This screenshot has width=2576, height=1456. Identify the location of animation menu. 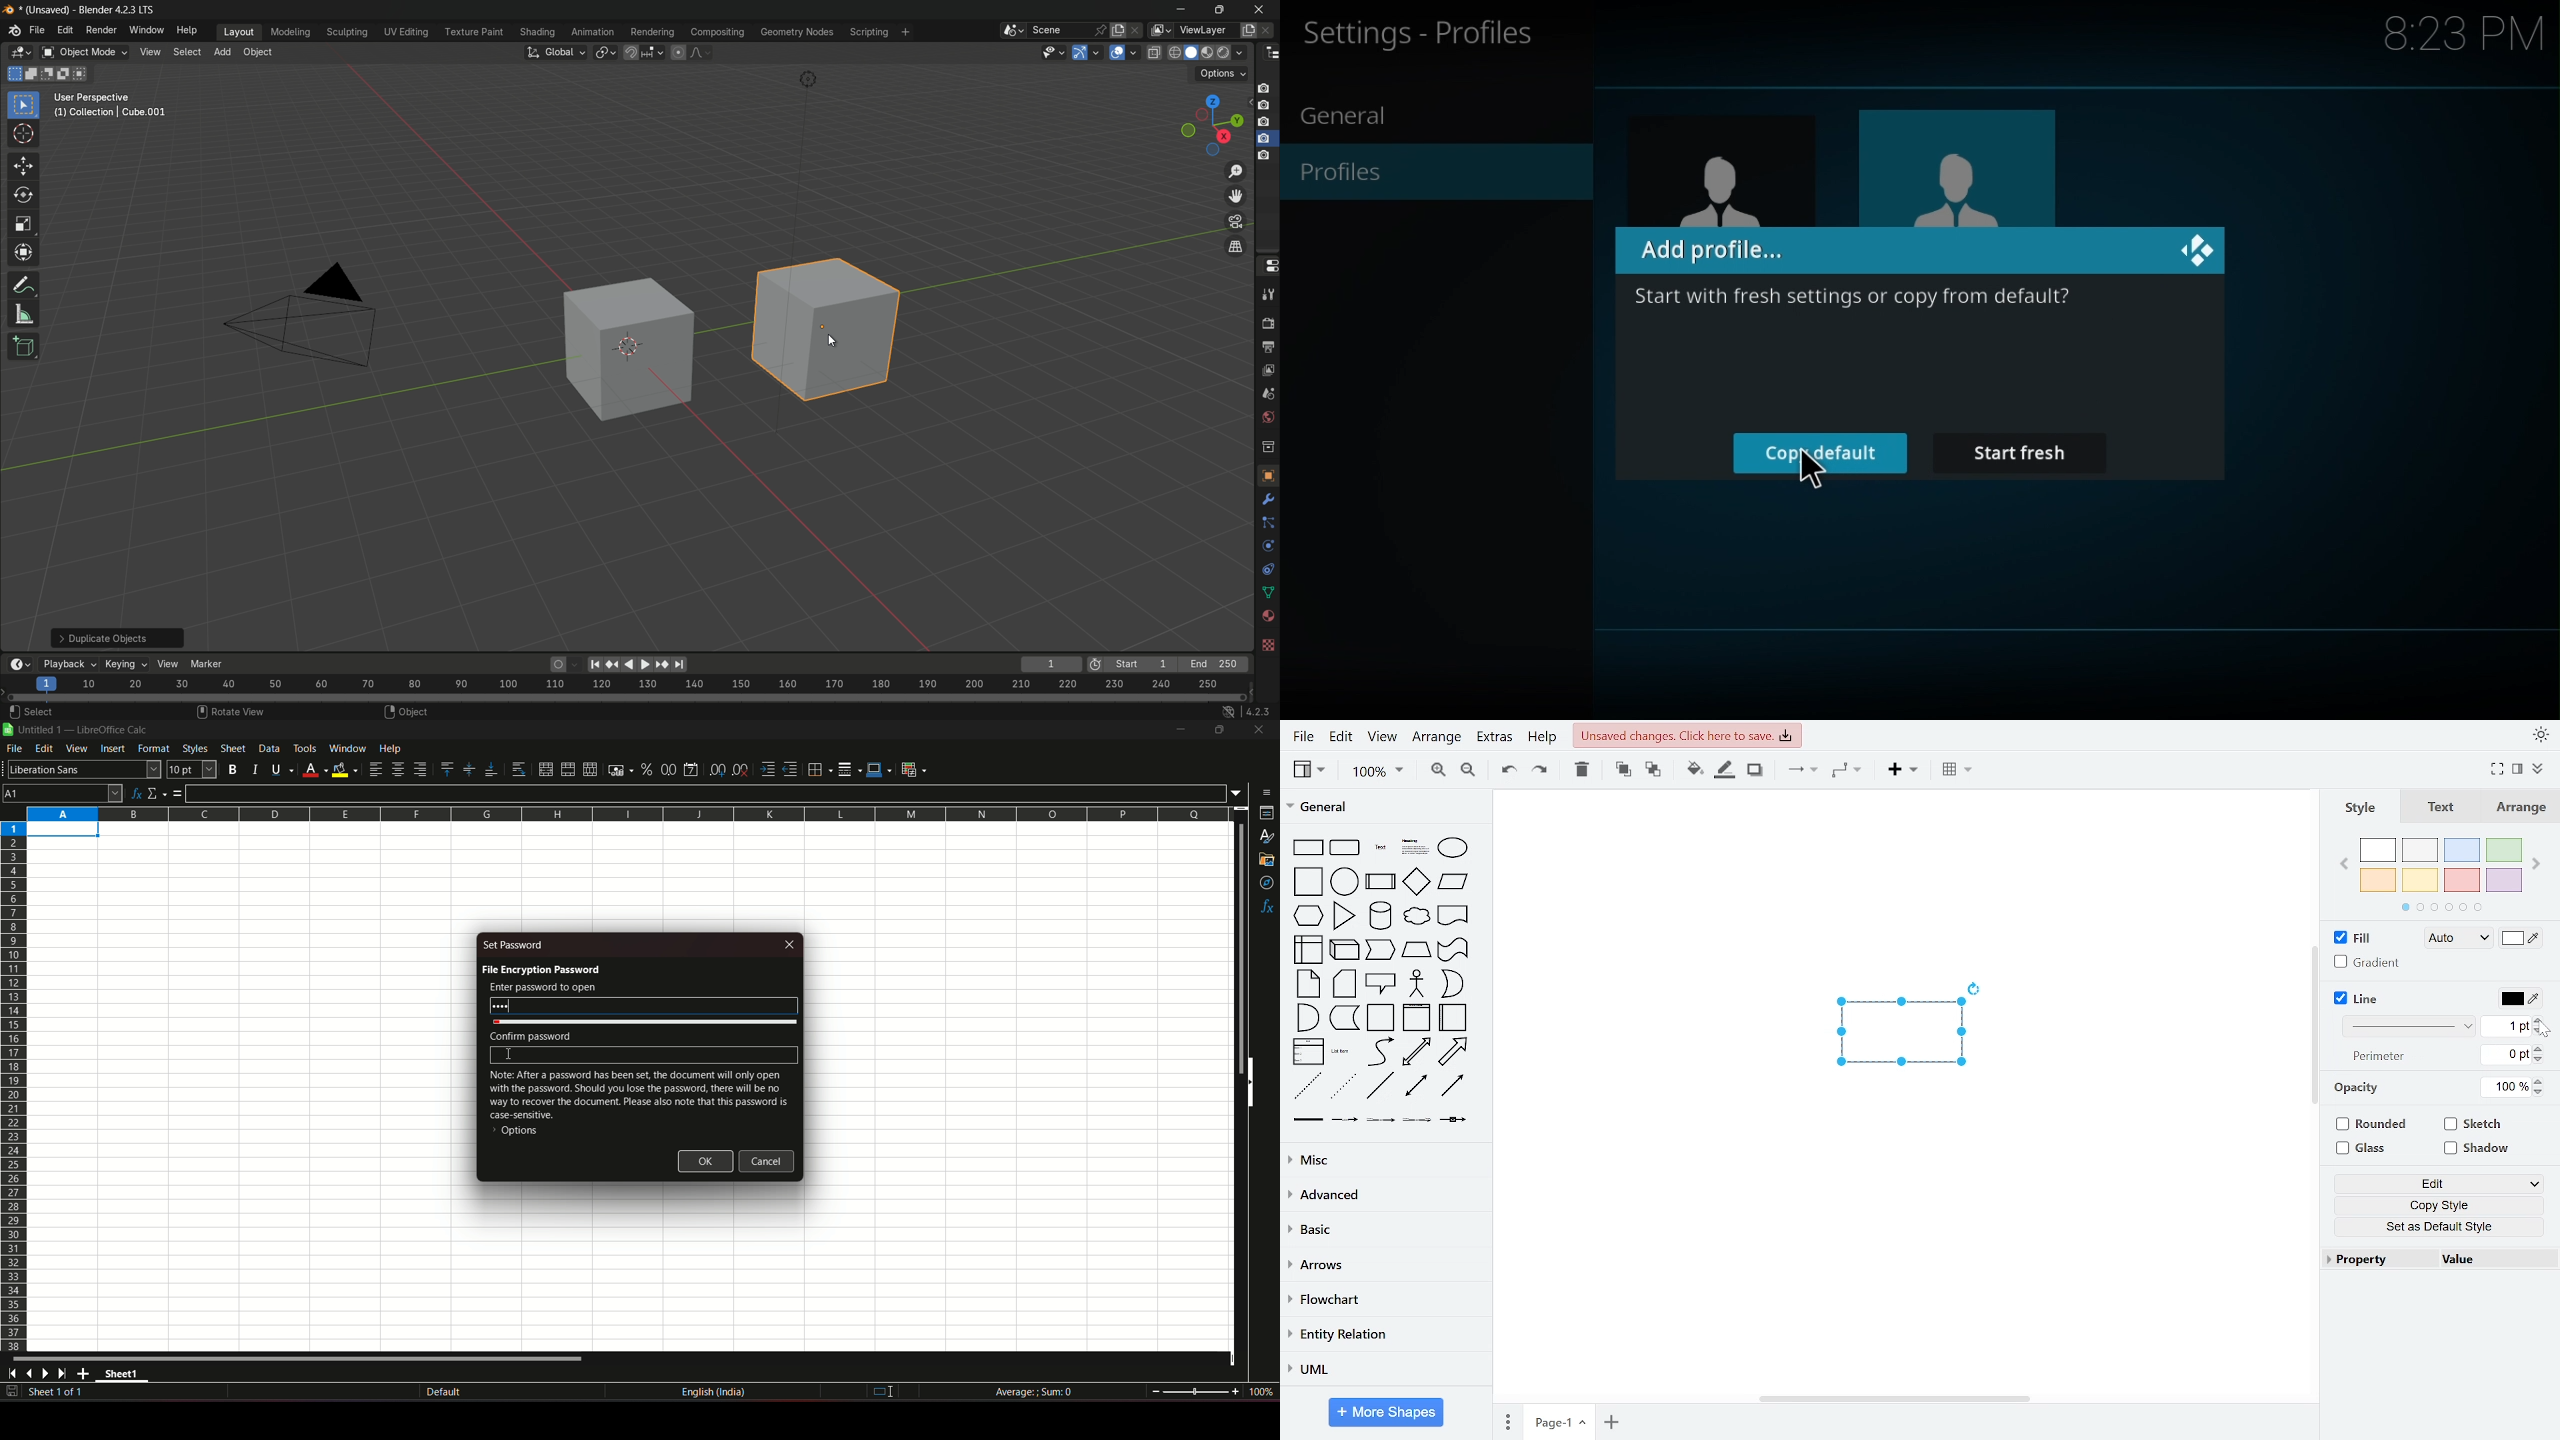
(591, 30).